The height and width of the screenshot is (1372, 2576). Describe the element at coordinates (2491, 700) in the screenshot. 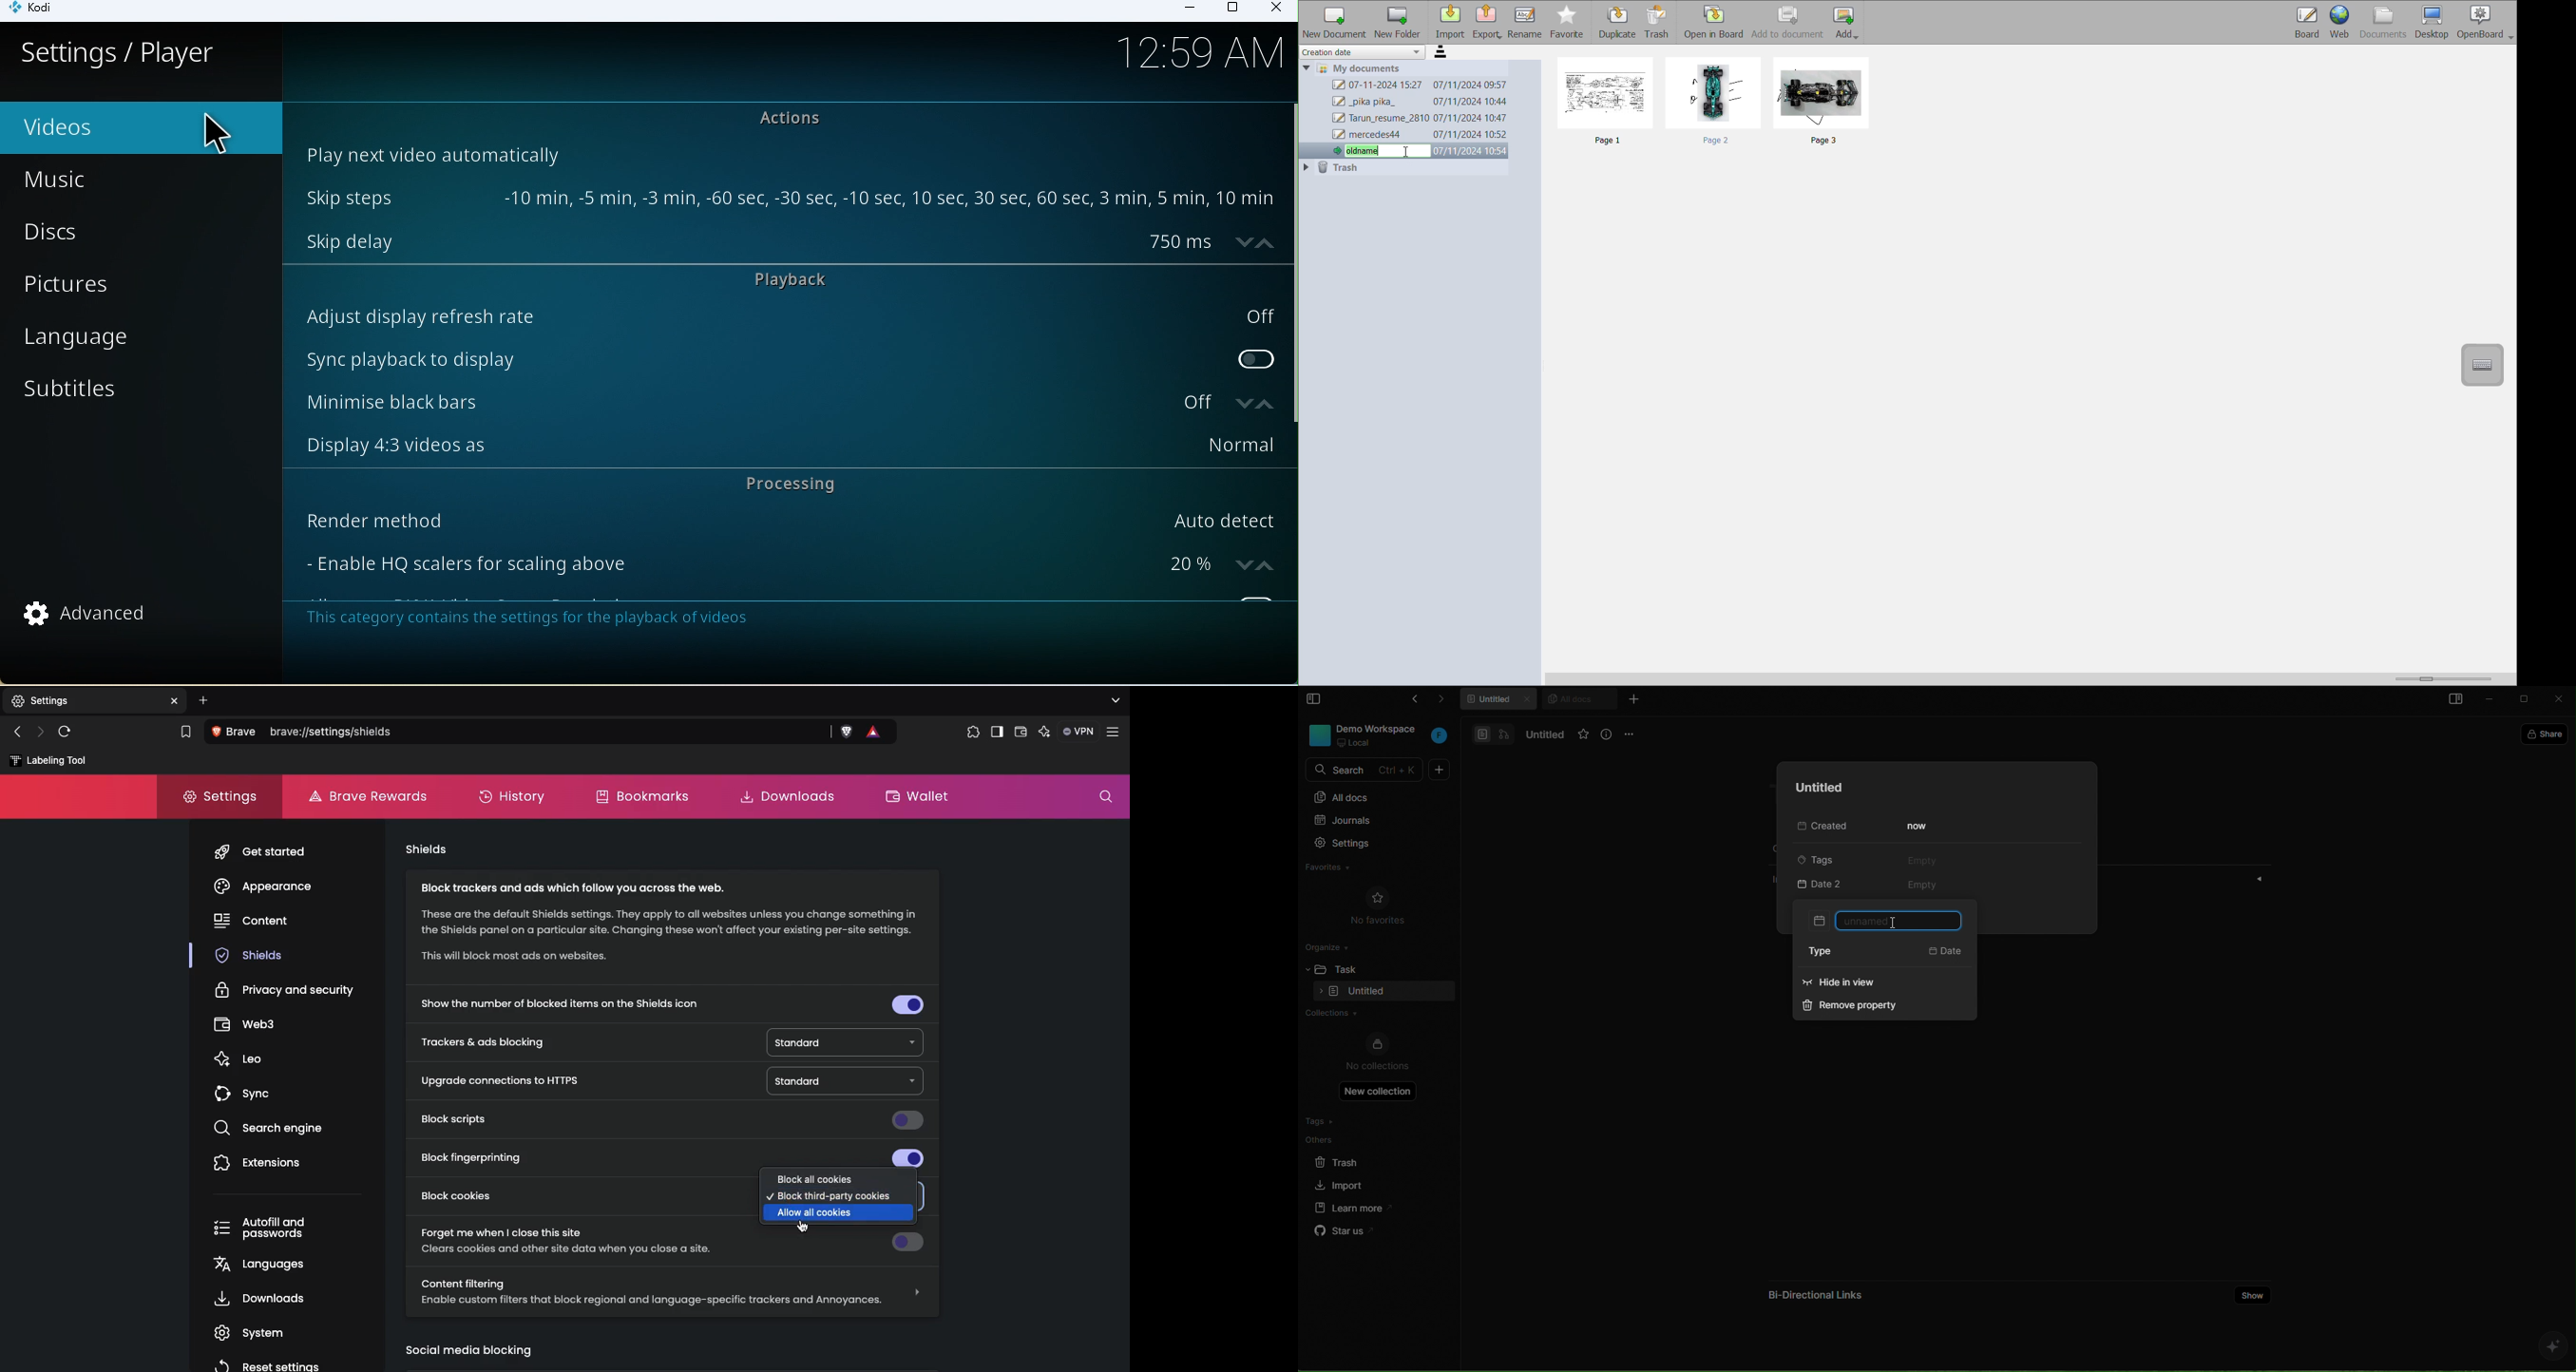

I see `minimize` at that location.